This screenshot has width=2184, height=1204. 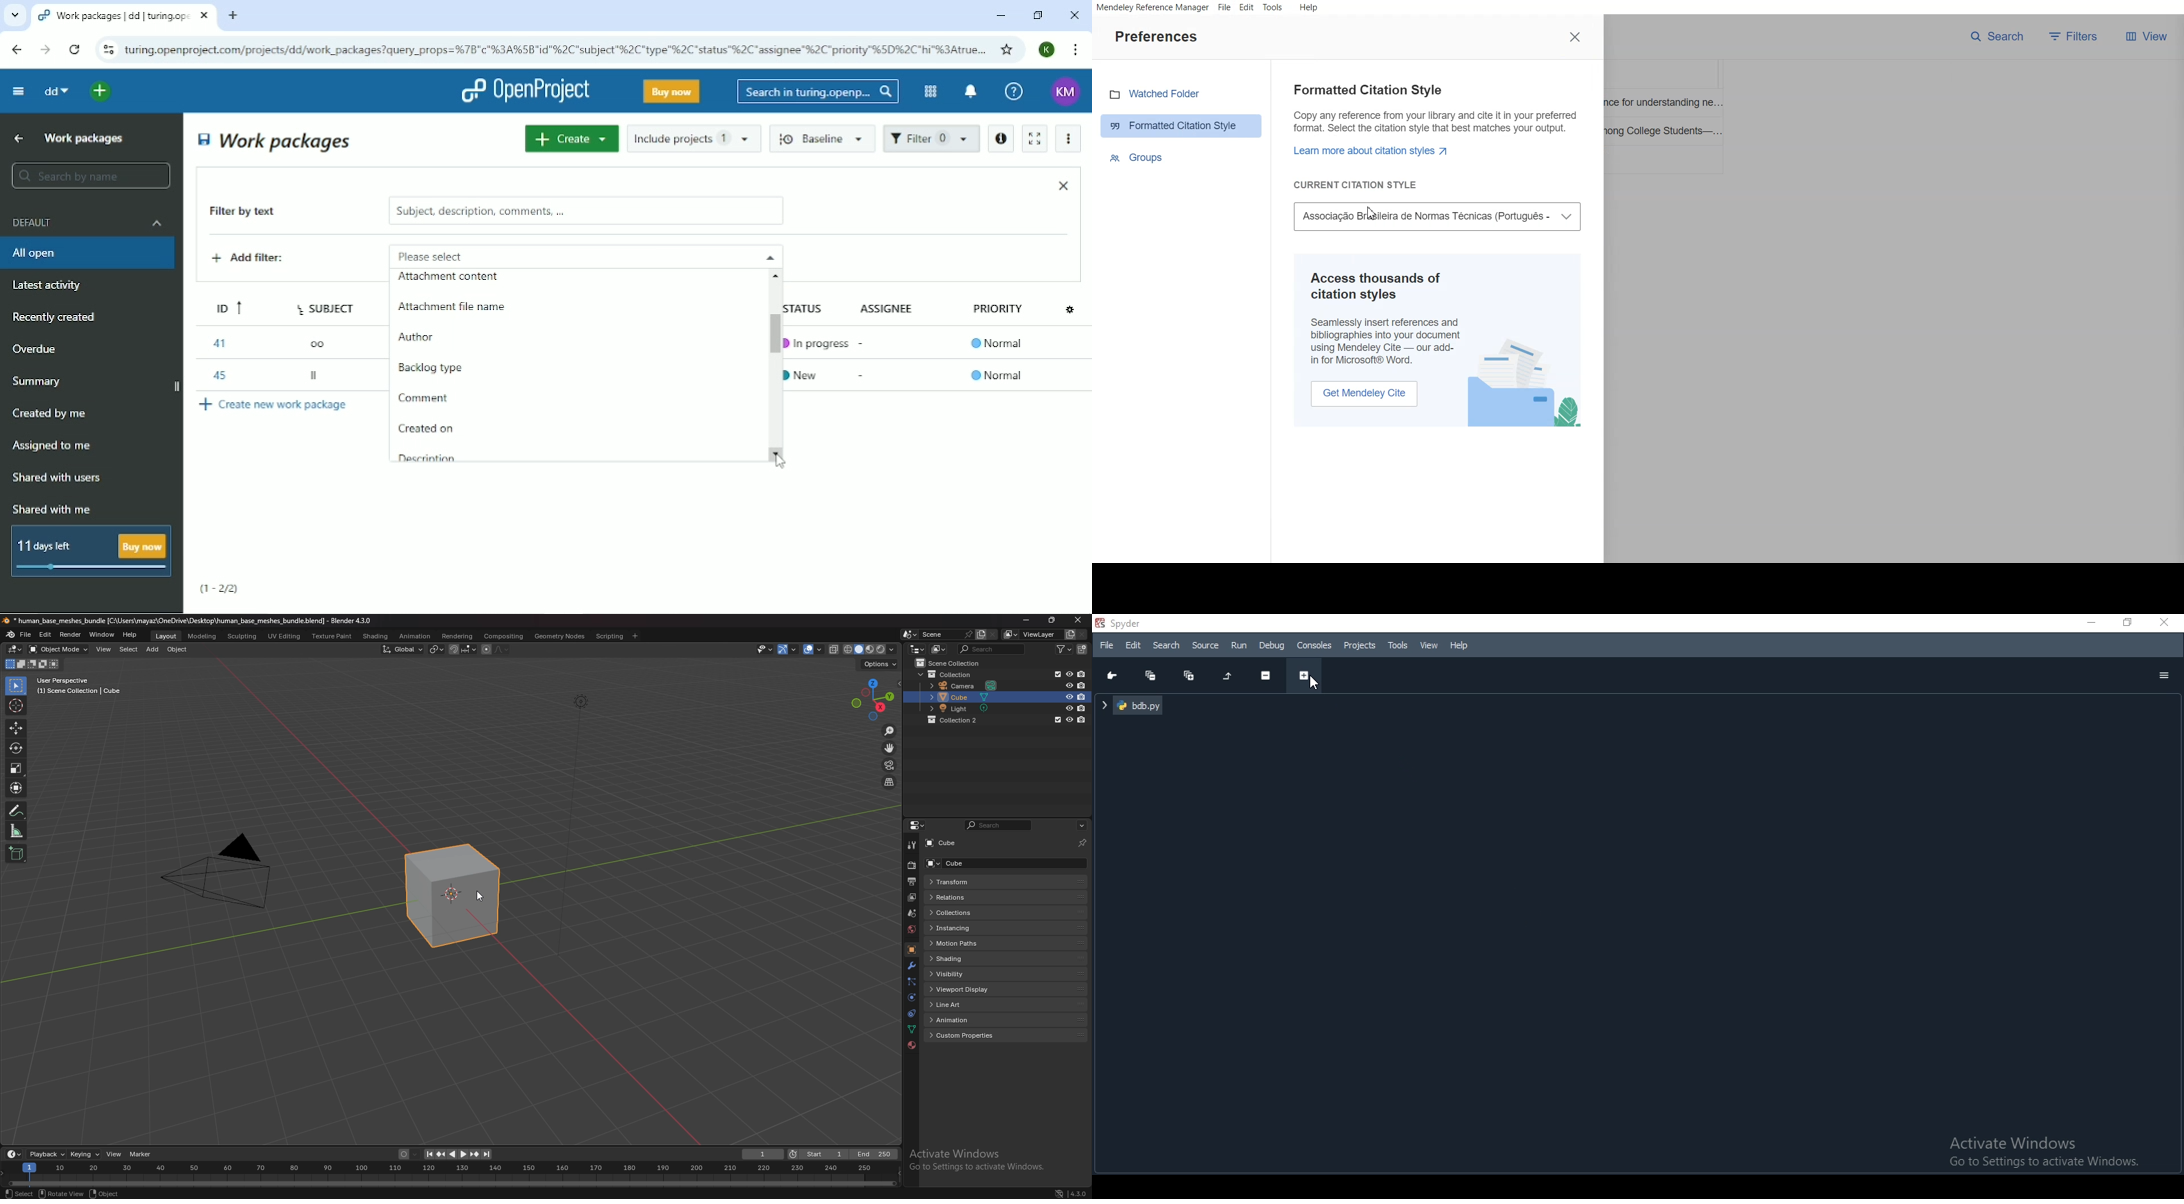 What do you see at coordinates (581, 702) in the screenshot?
I see `lighting` at bounding box center [581, 702].